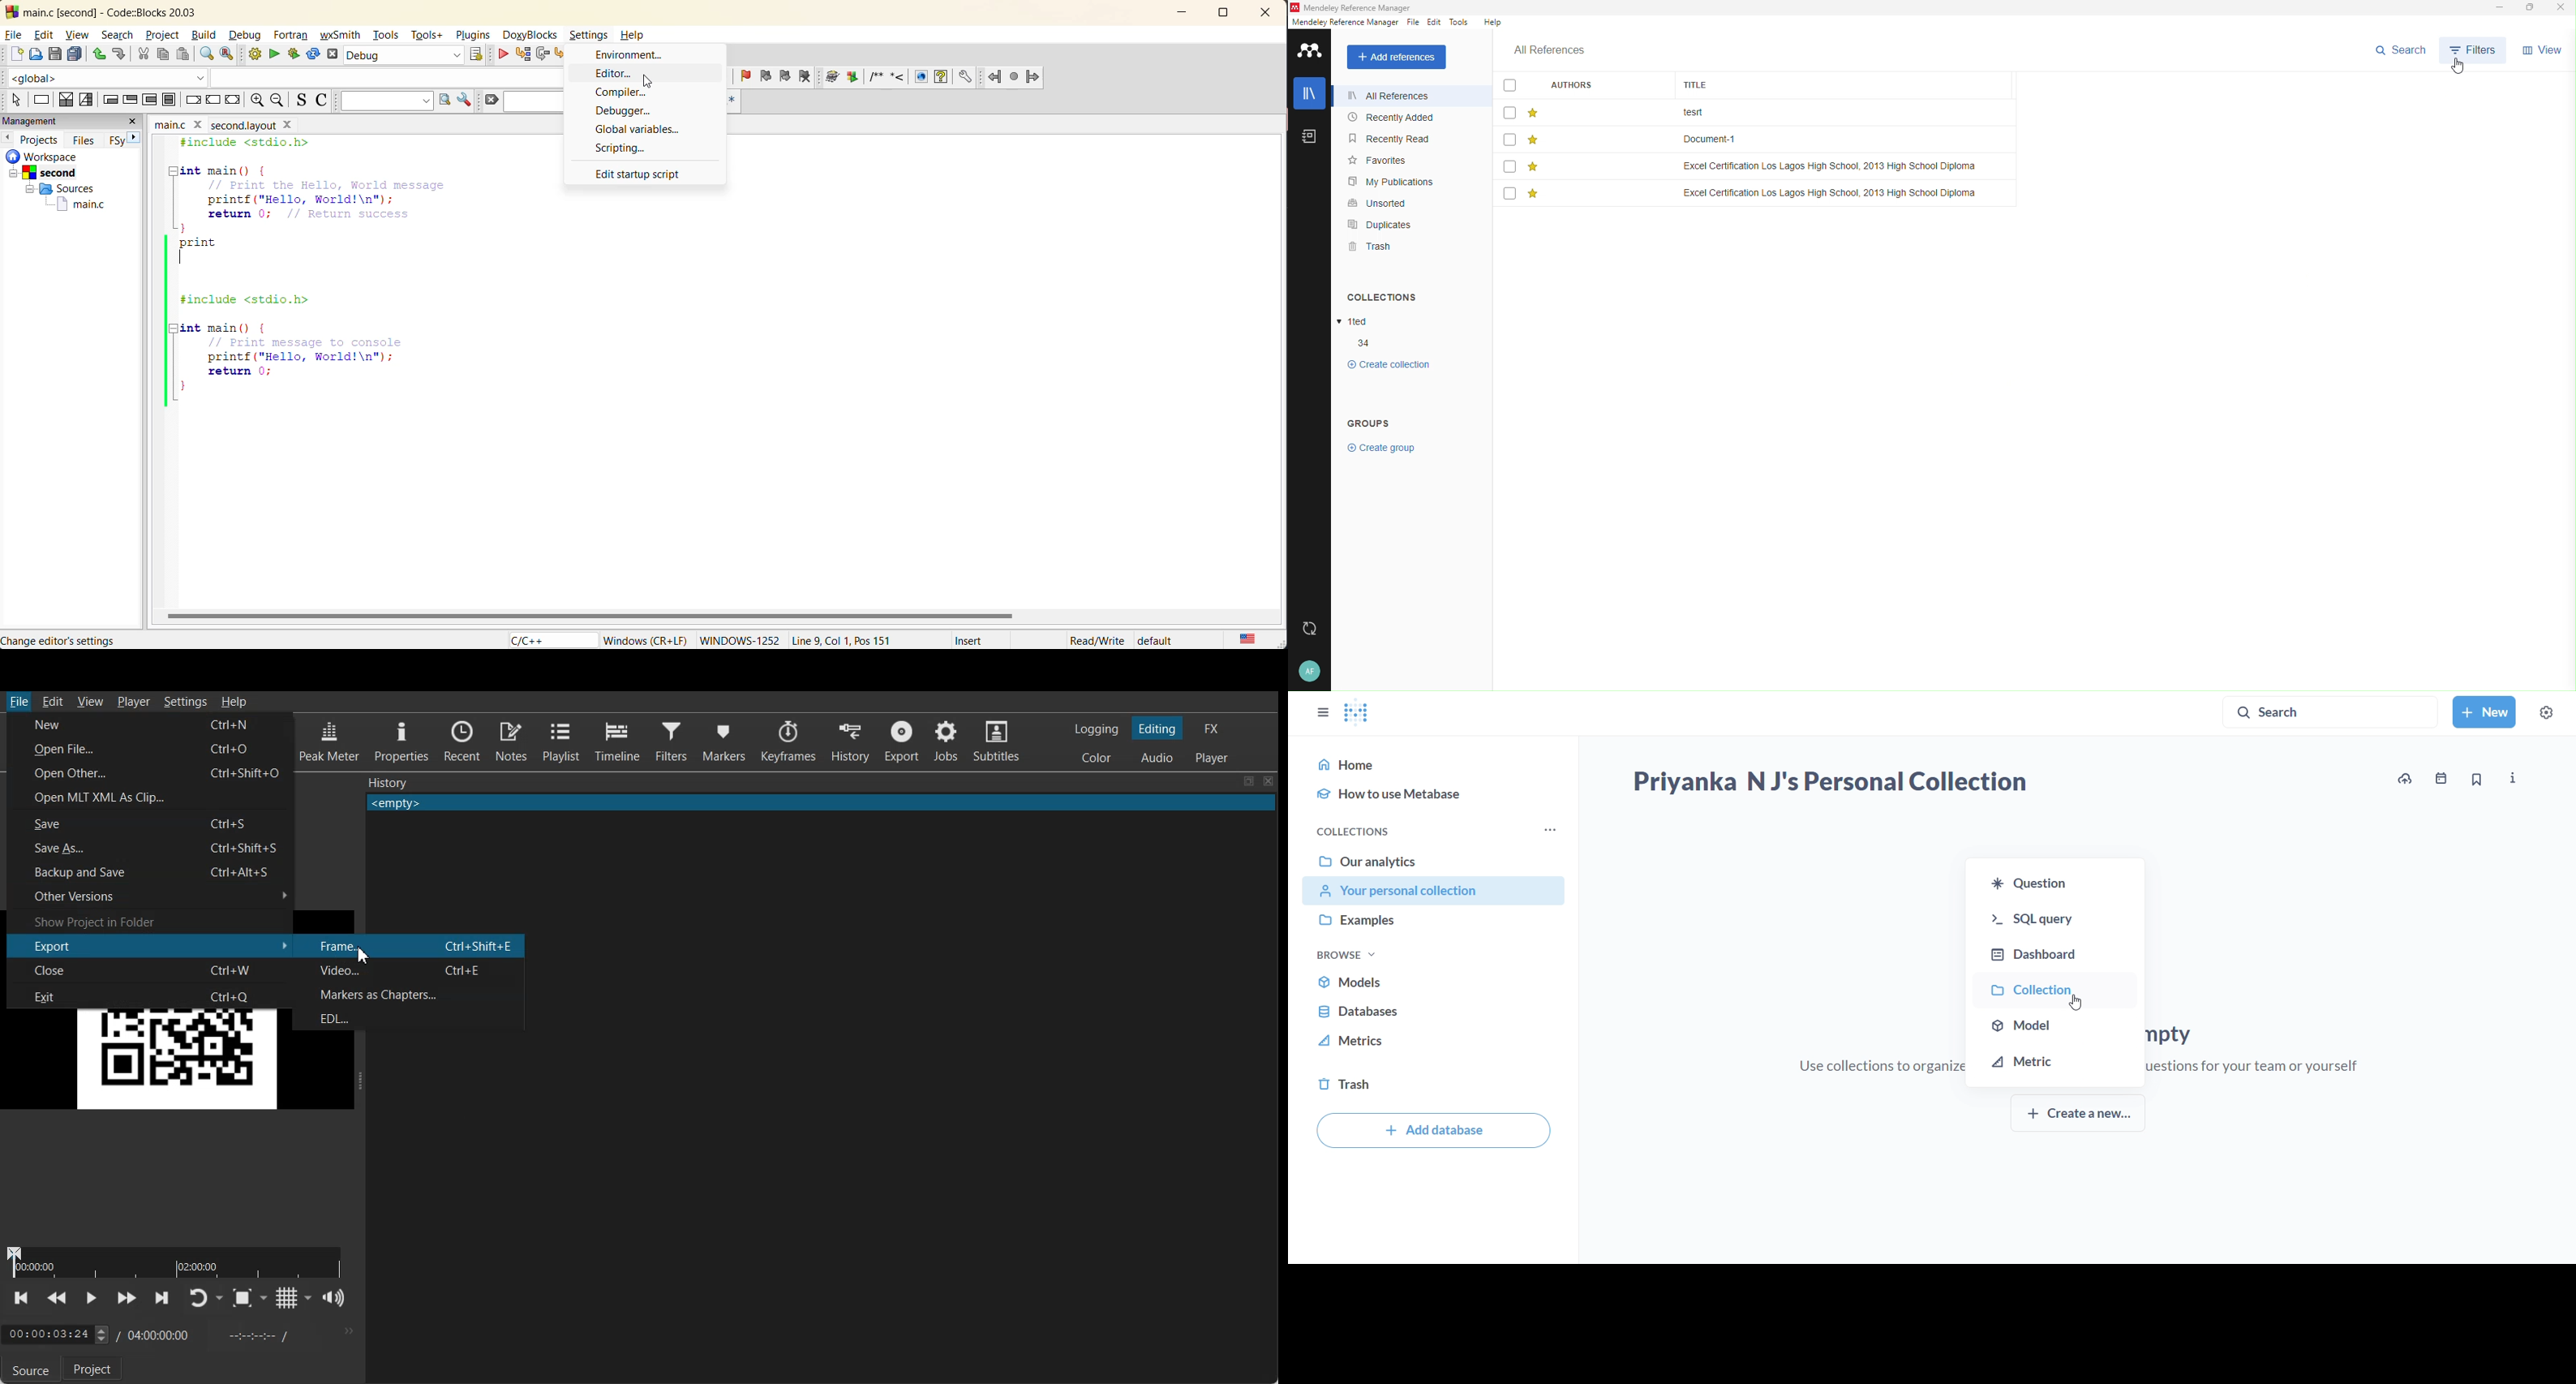  What do you see at coordinates (1311, 49) in the screenshot?
I see `Mendeley` at bounding box center [1311, 49].